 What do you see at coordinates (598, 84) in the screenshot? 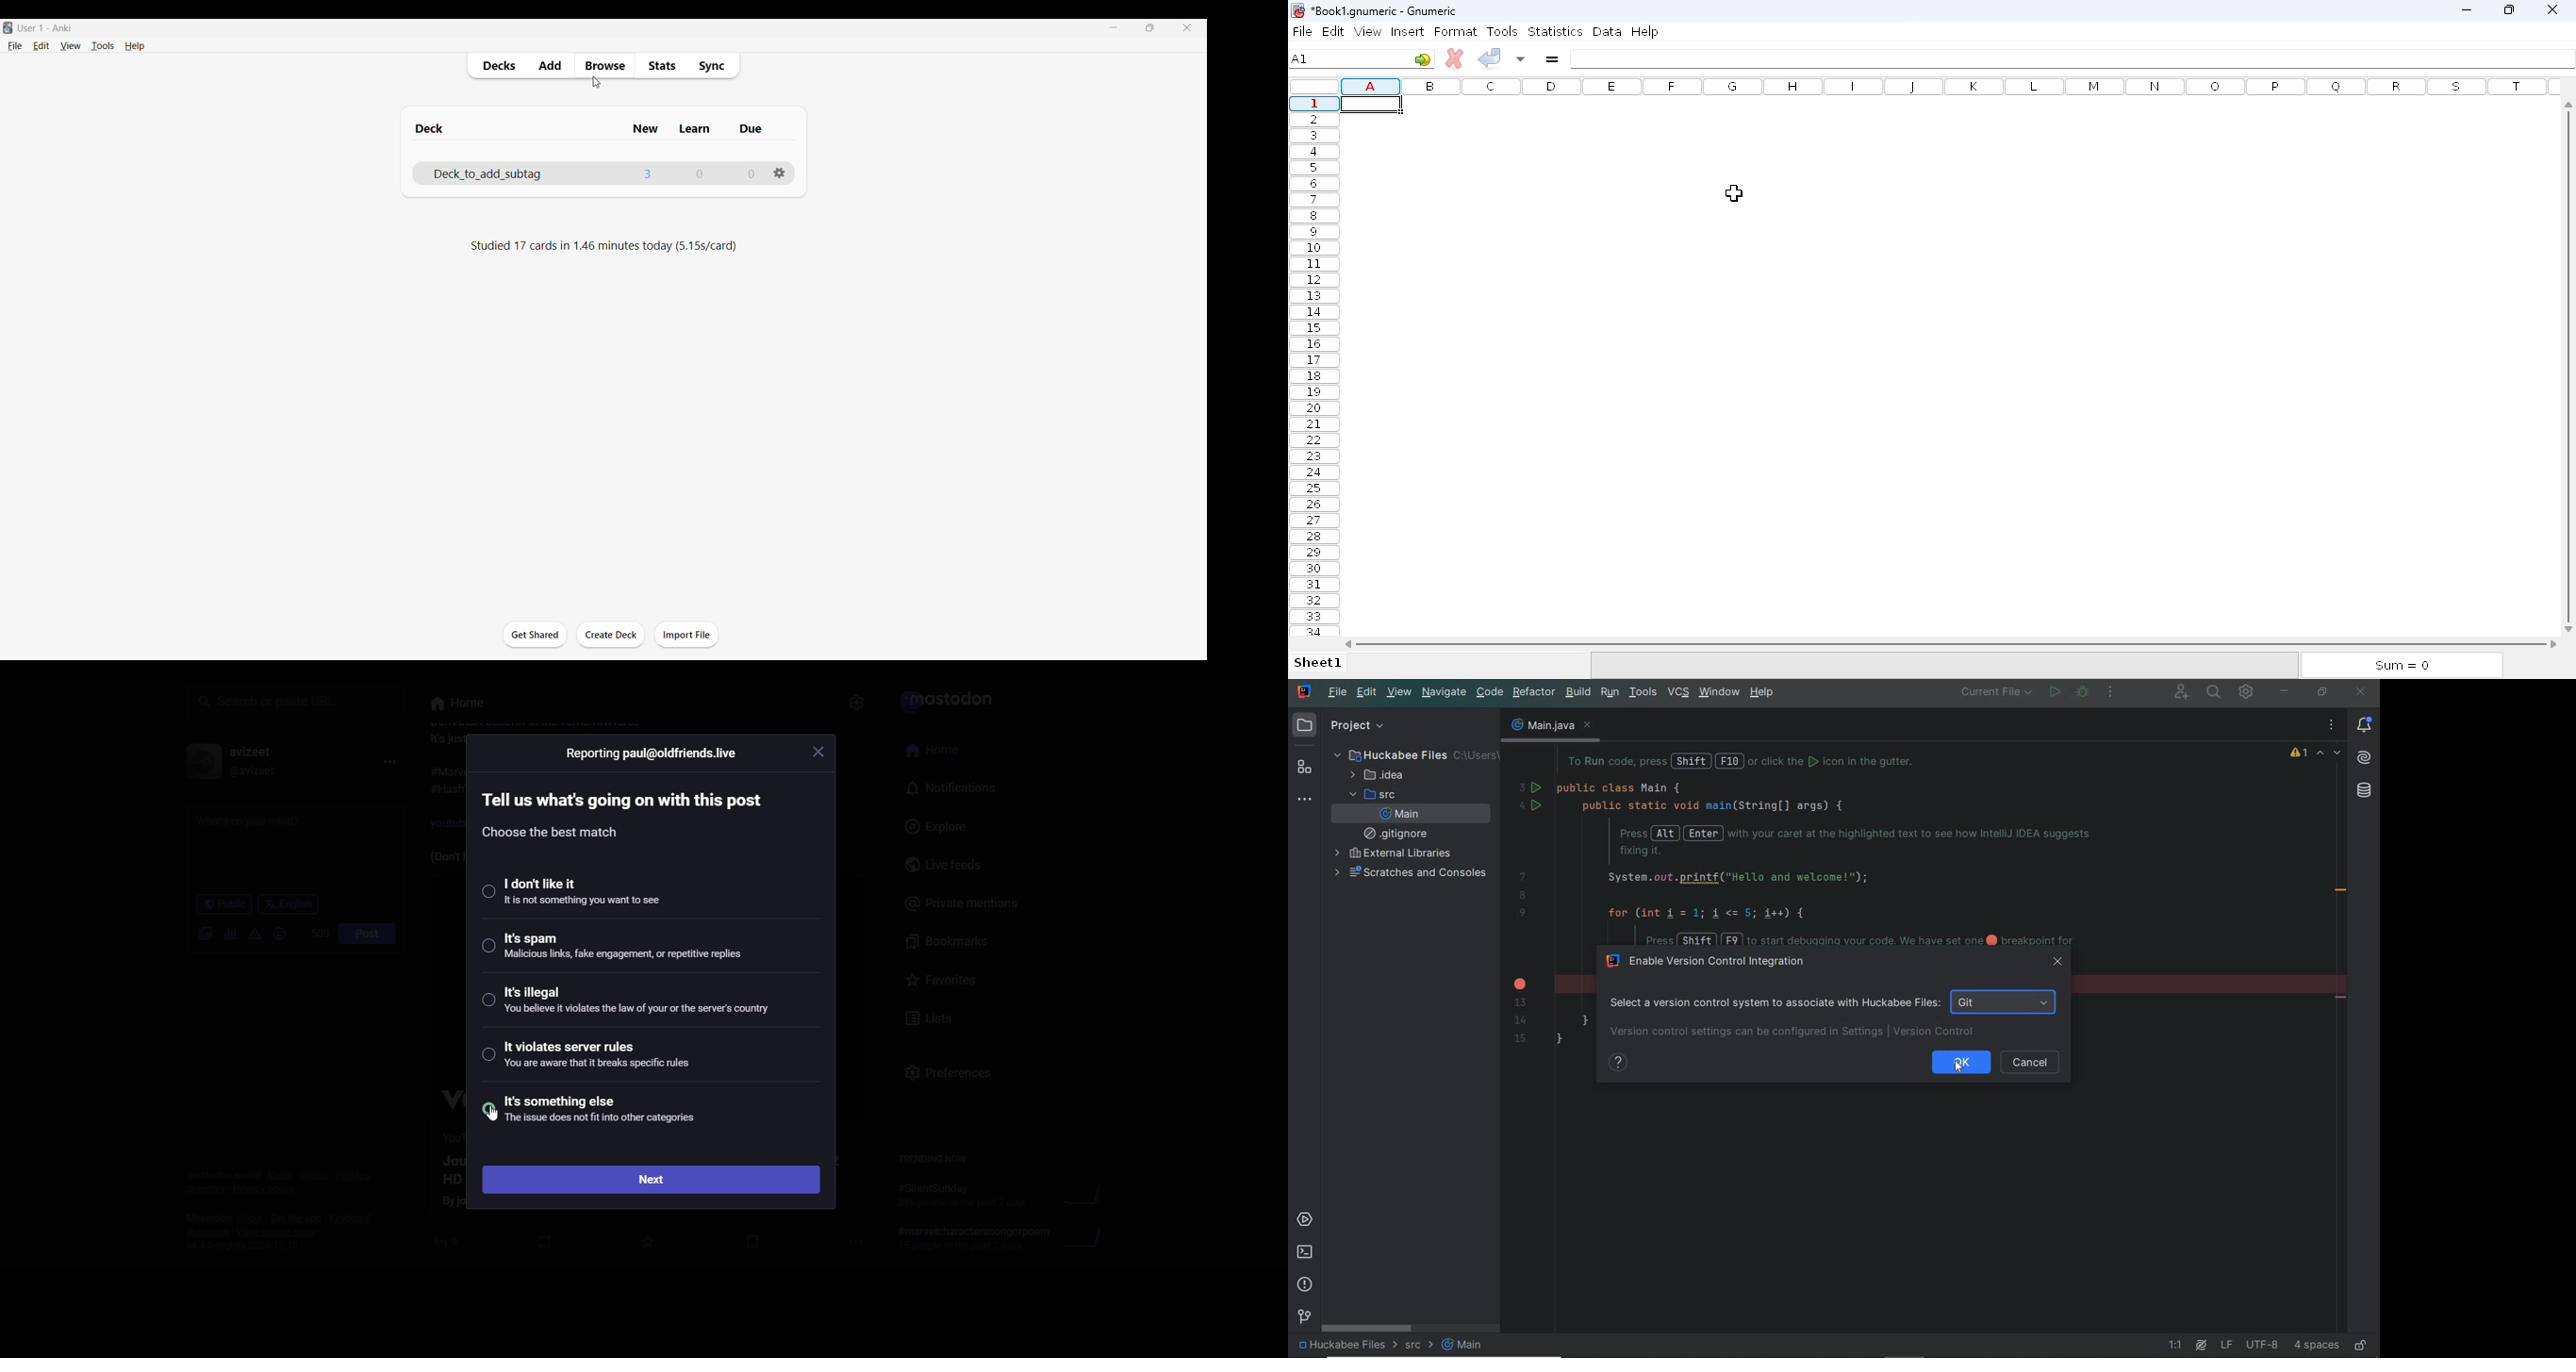
I see `cursor` at bounding box center [598, 84].